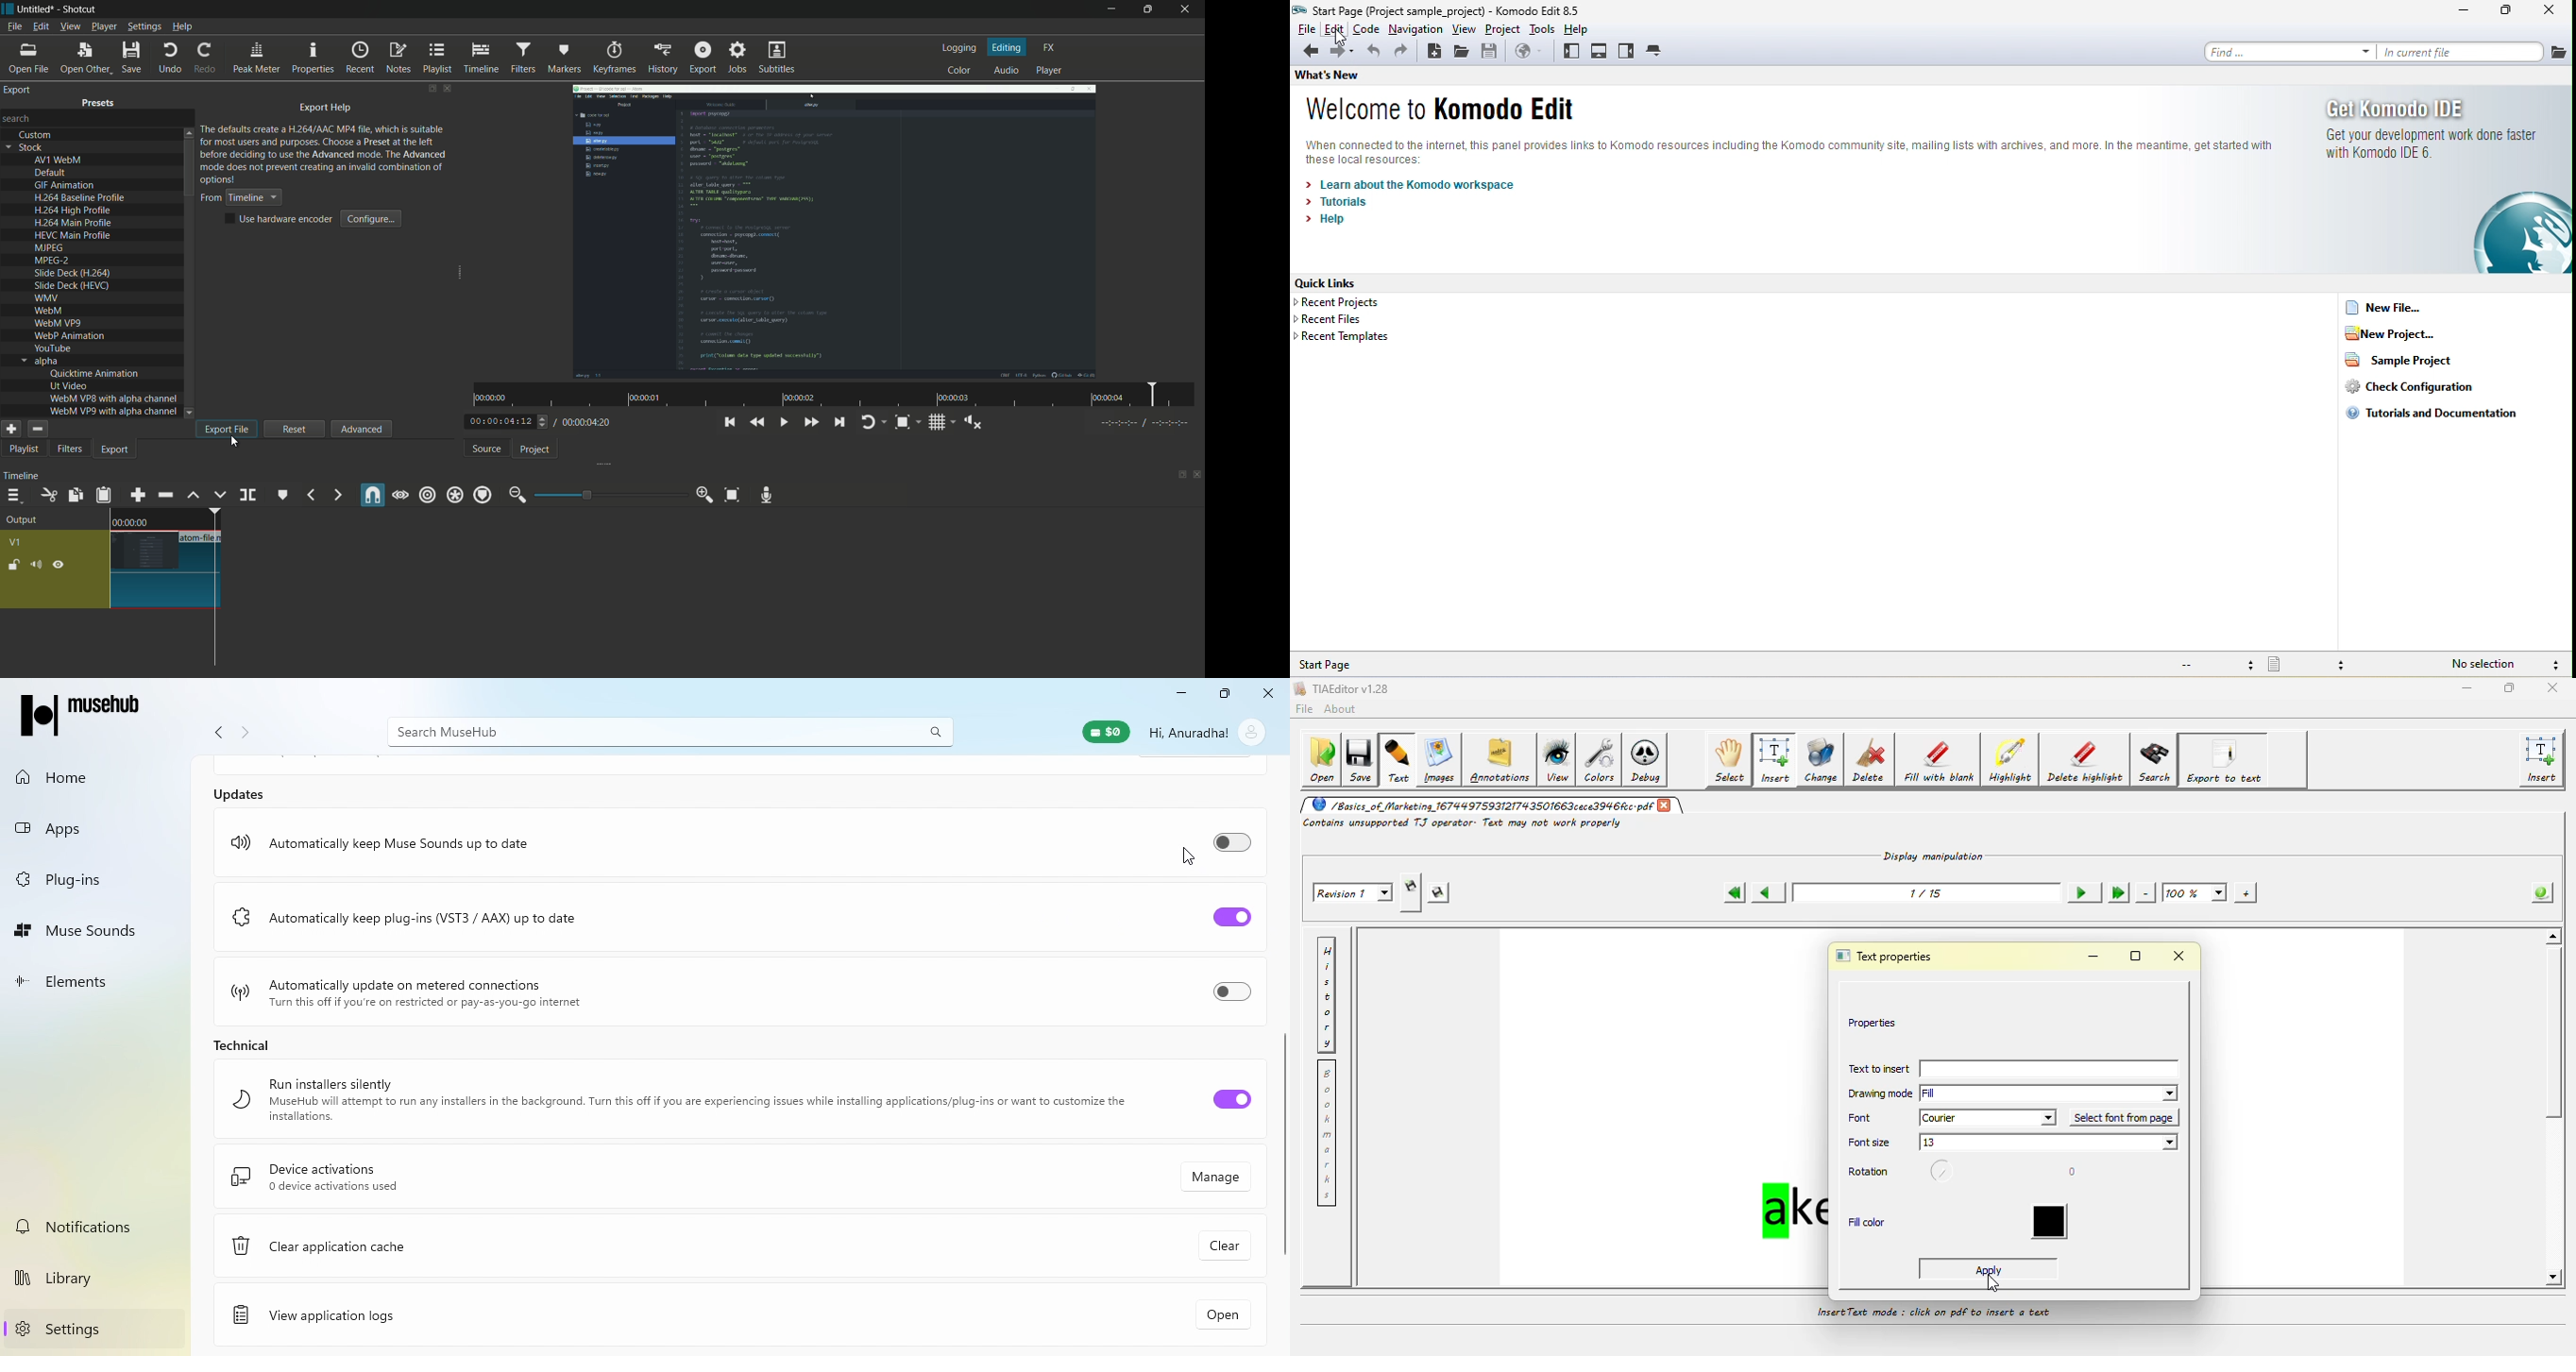  I want to click on av1 webm, so click(58, 160).